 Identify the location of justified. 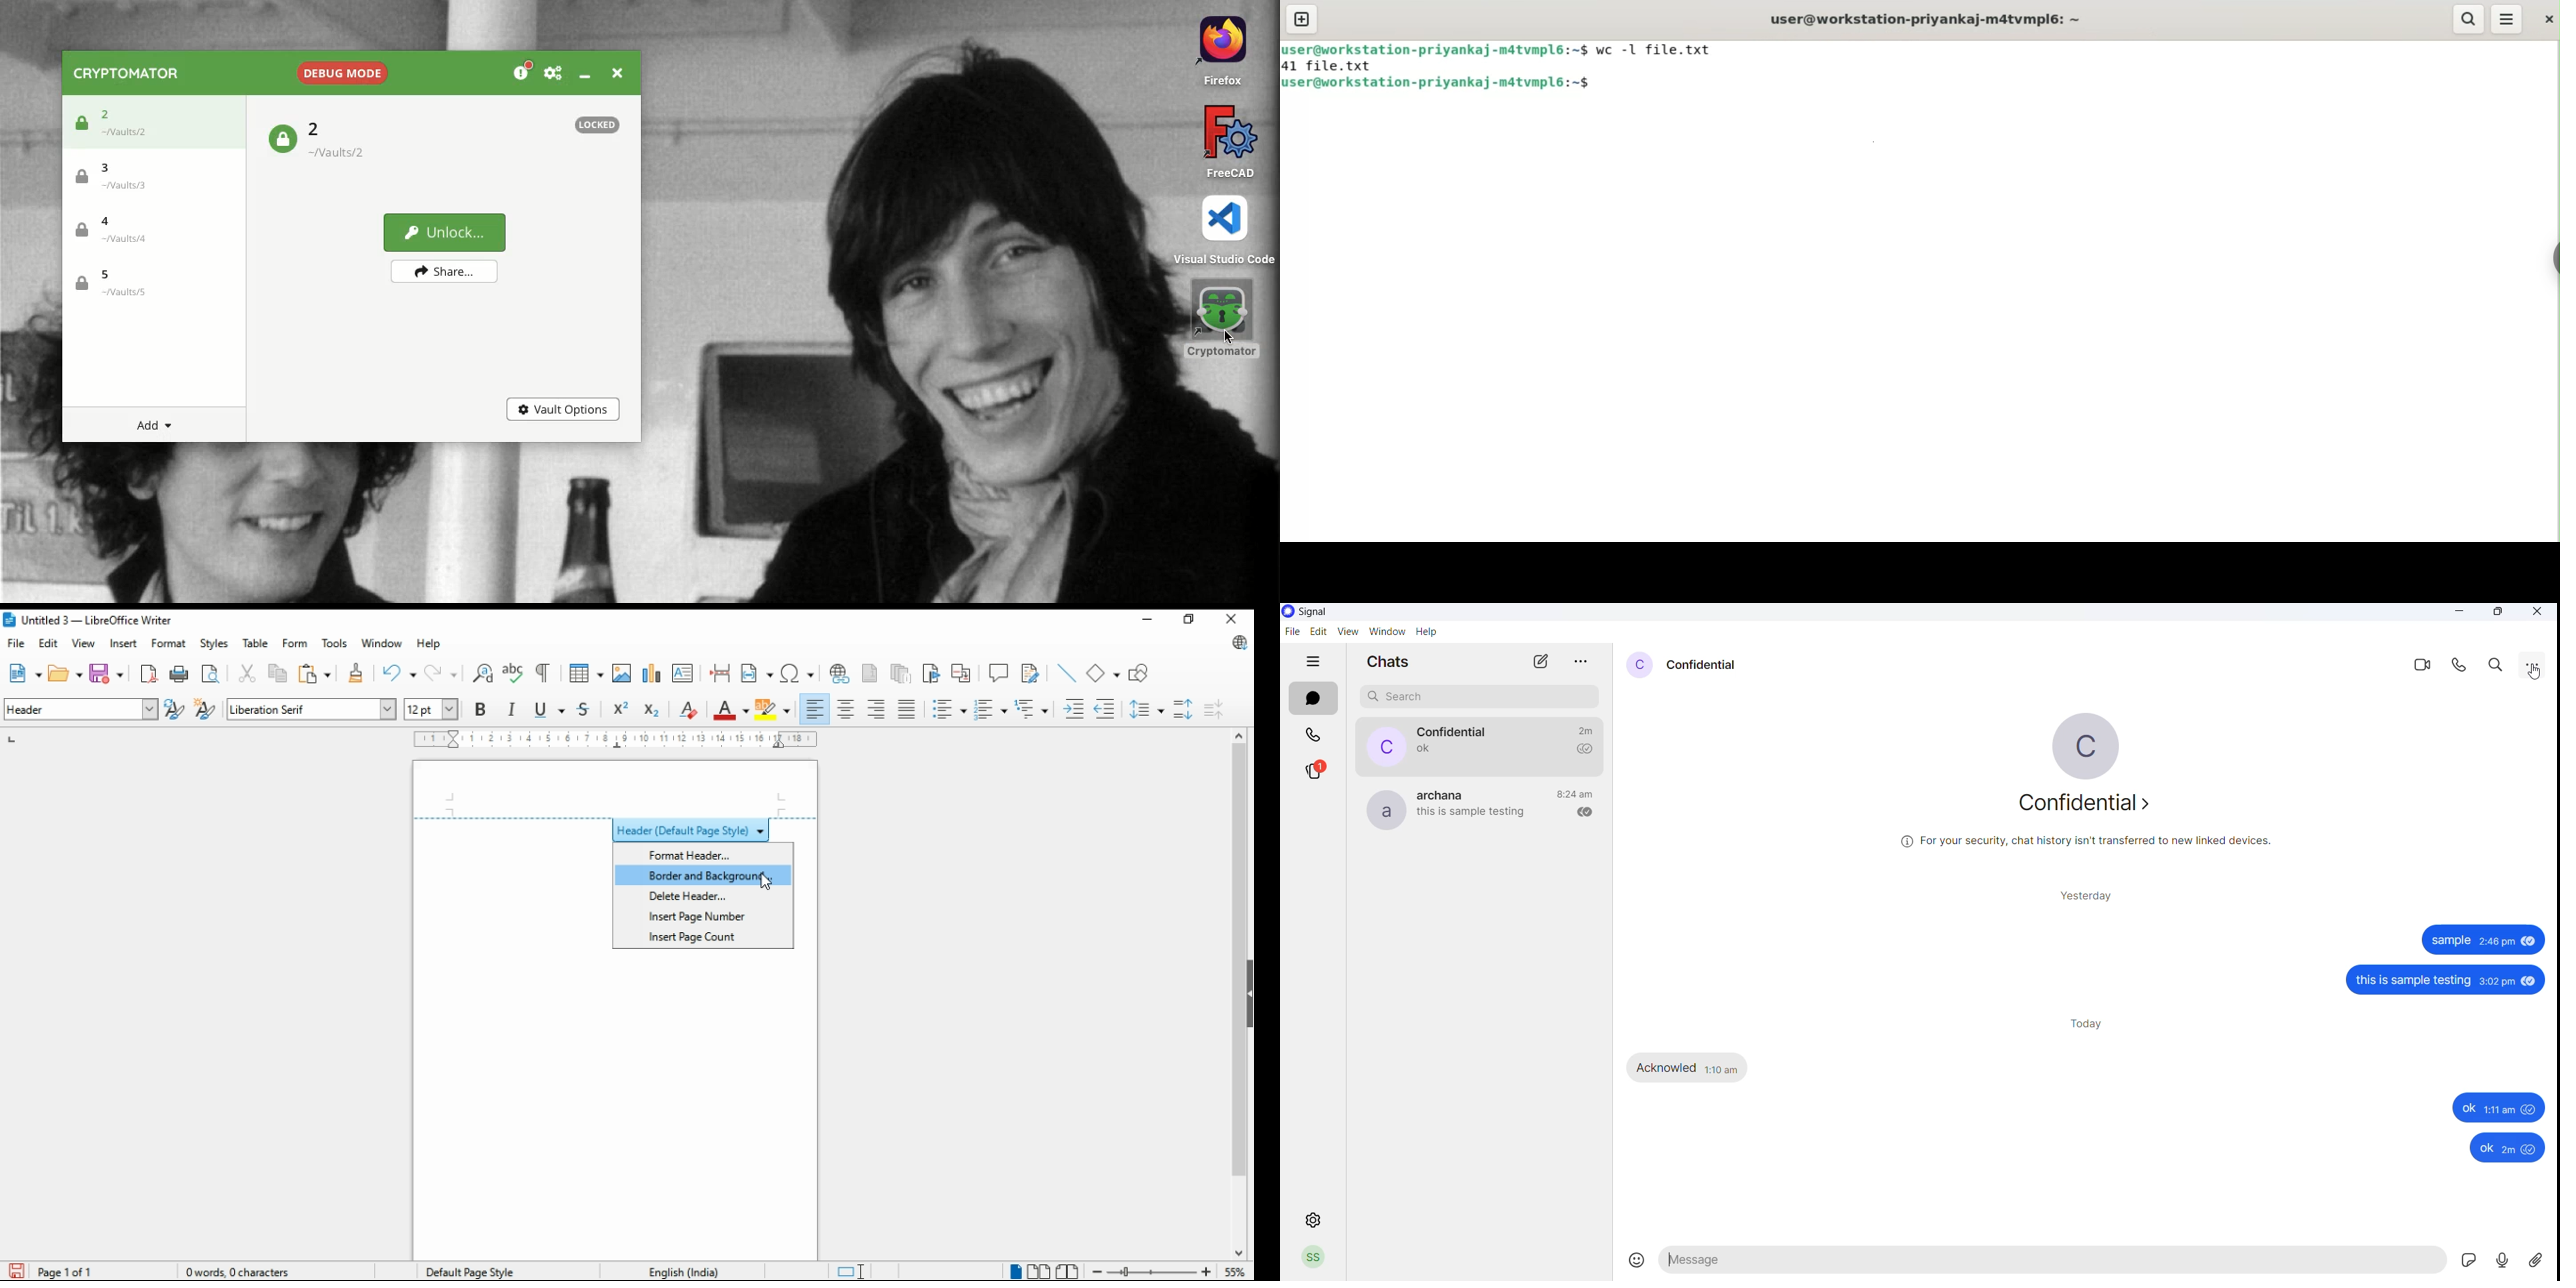
(906, 710).